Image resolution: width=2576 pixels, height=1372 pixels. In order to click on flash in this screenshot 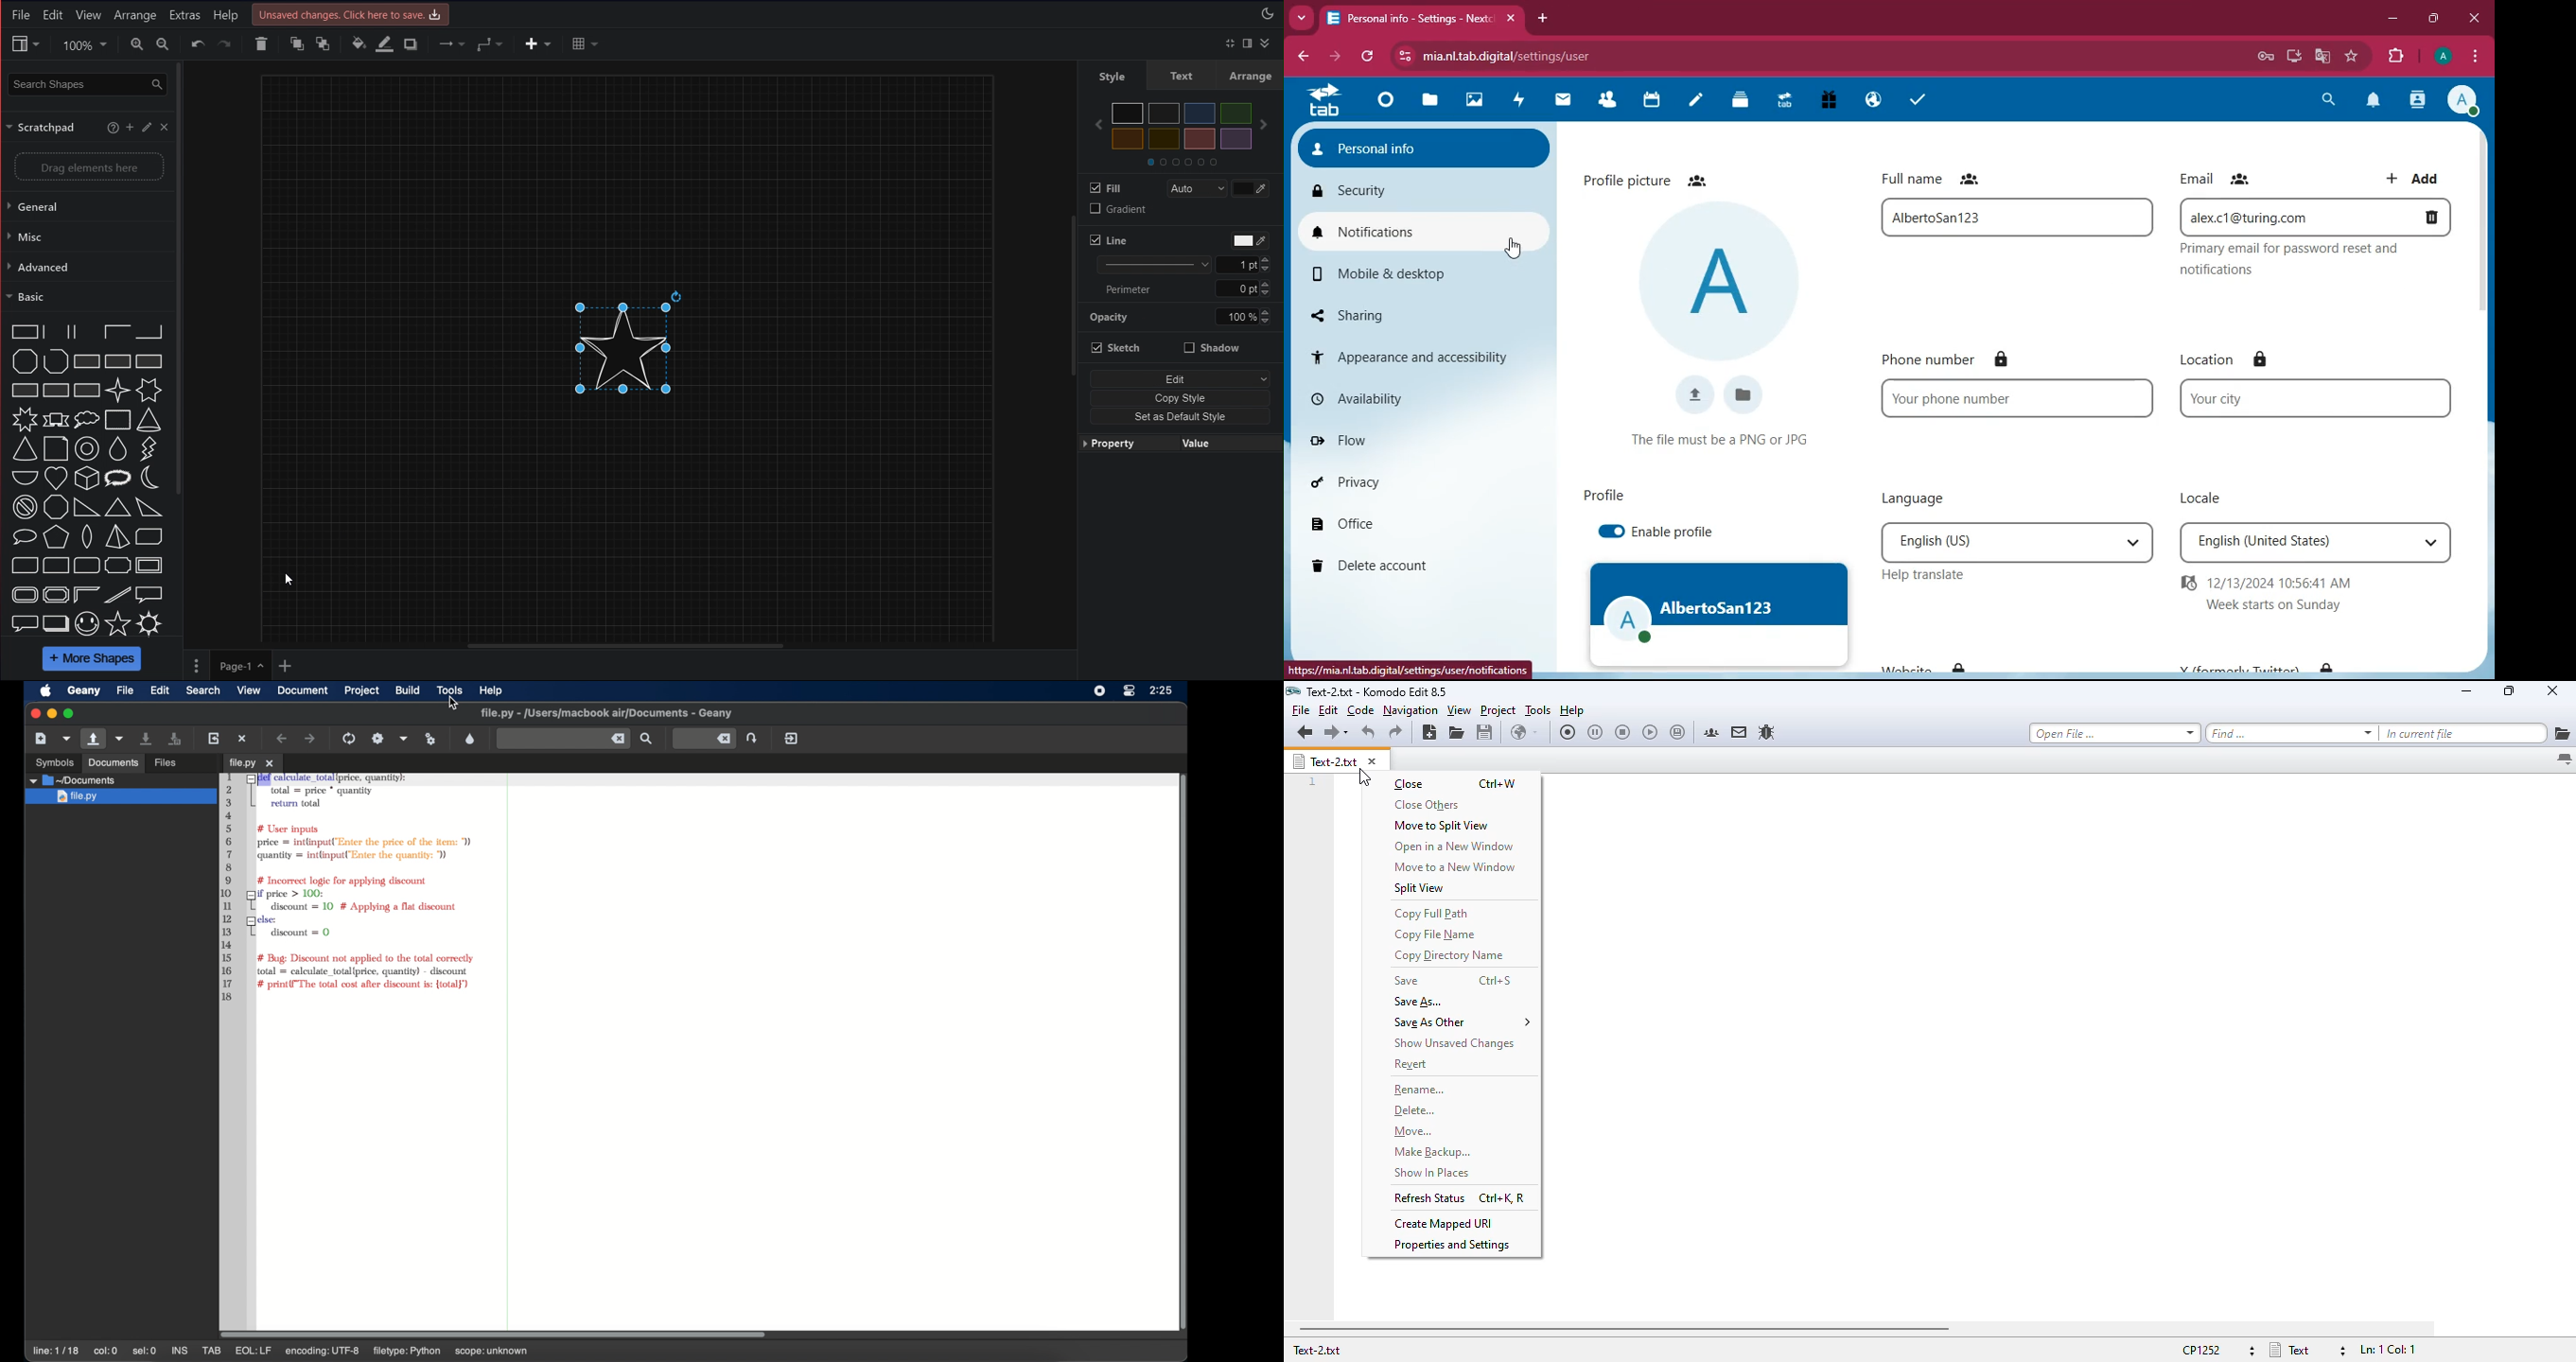, I will do `click(147, 450)`.